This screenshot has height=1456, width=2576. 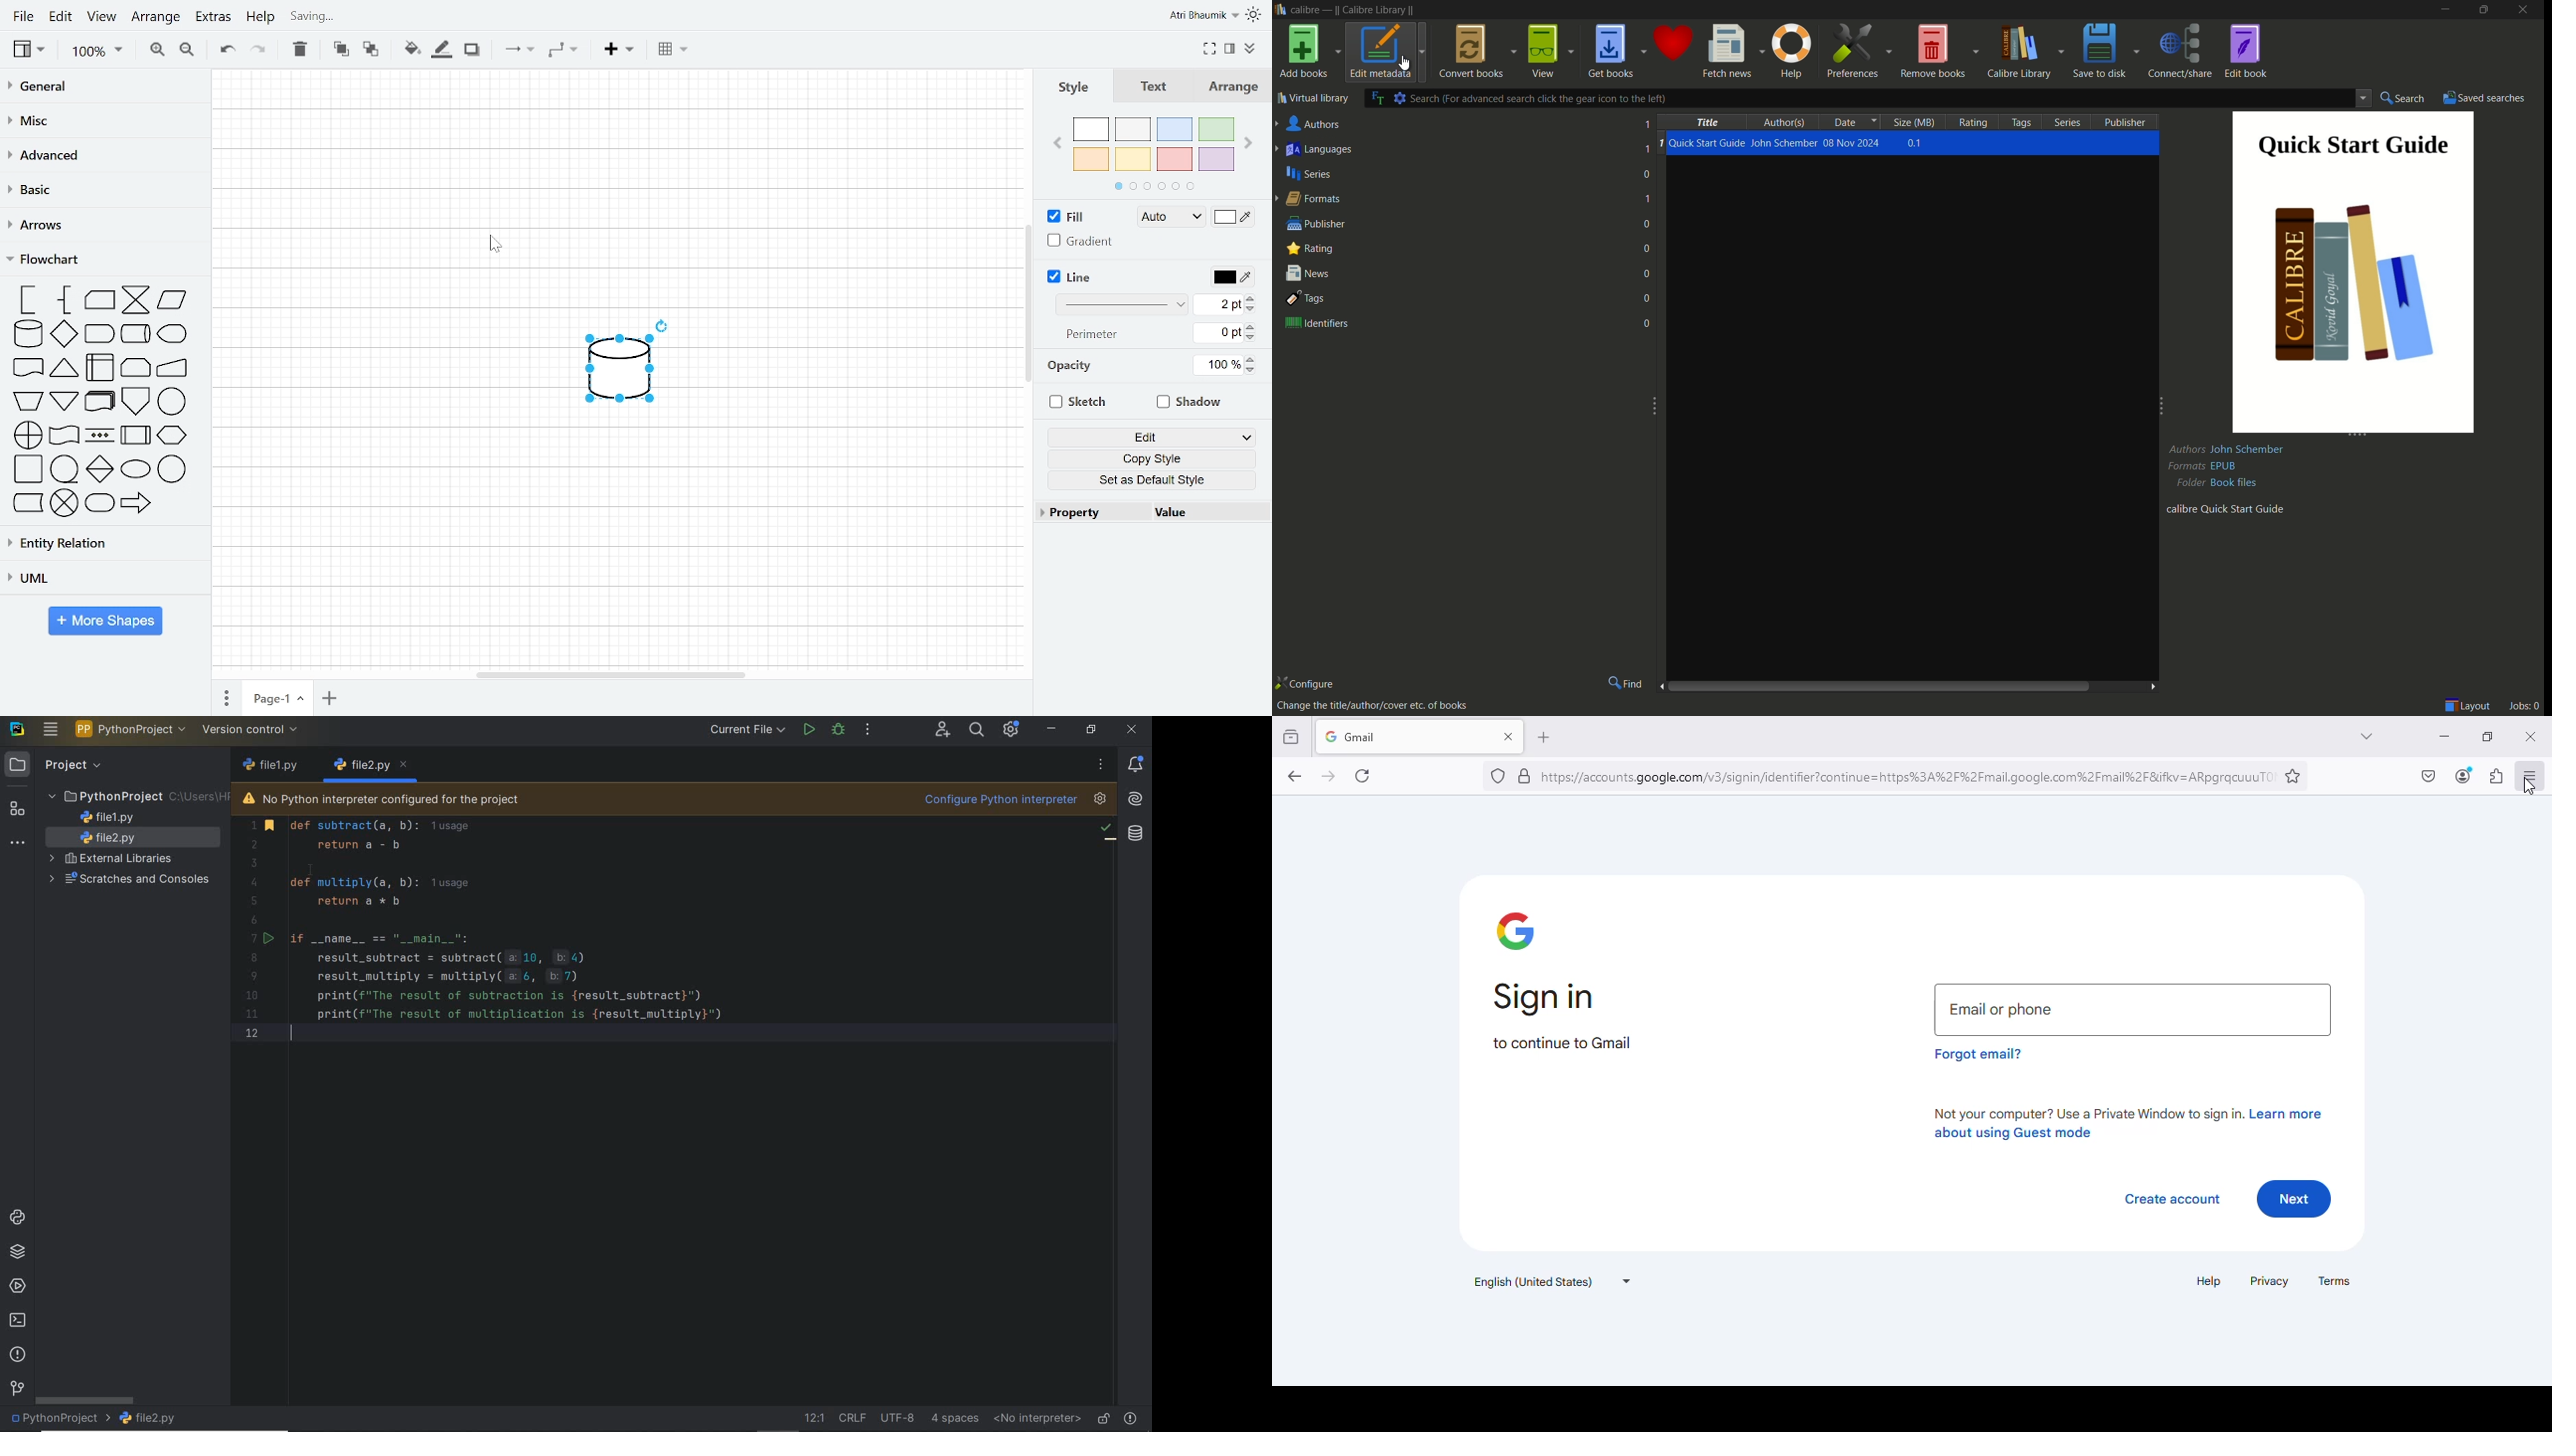 What do you see at coordinates (1136, 800) in the screenshot?
I see `AI` at bounding box center [1136, 800].